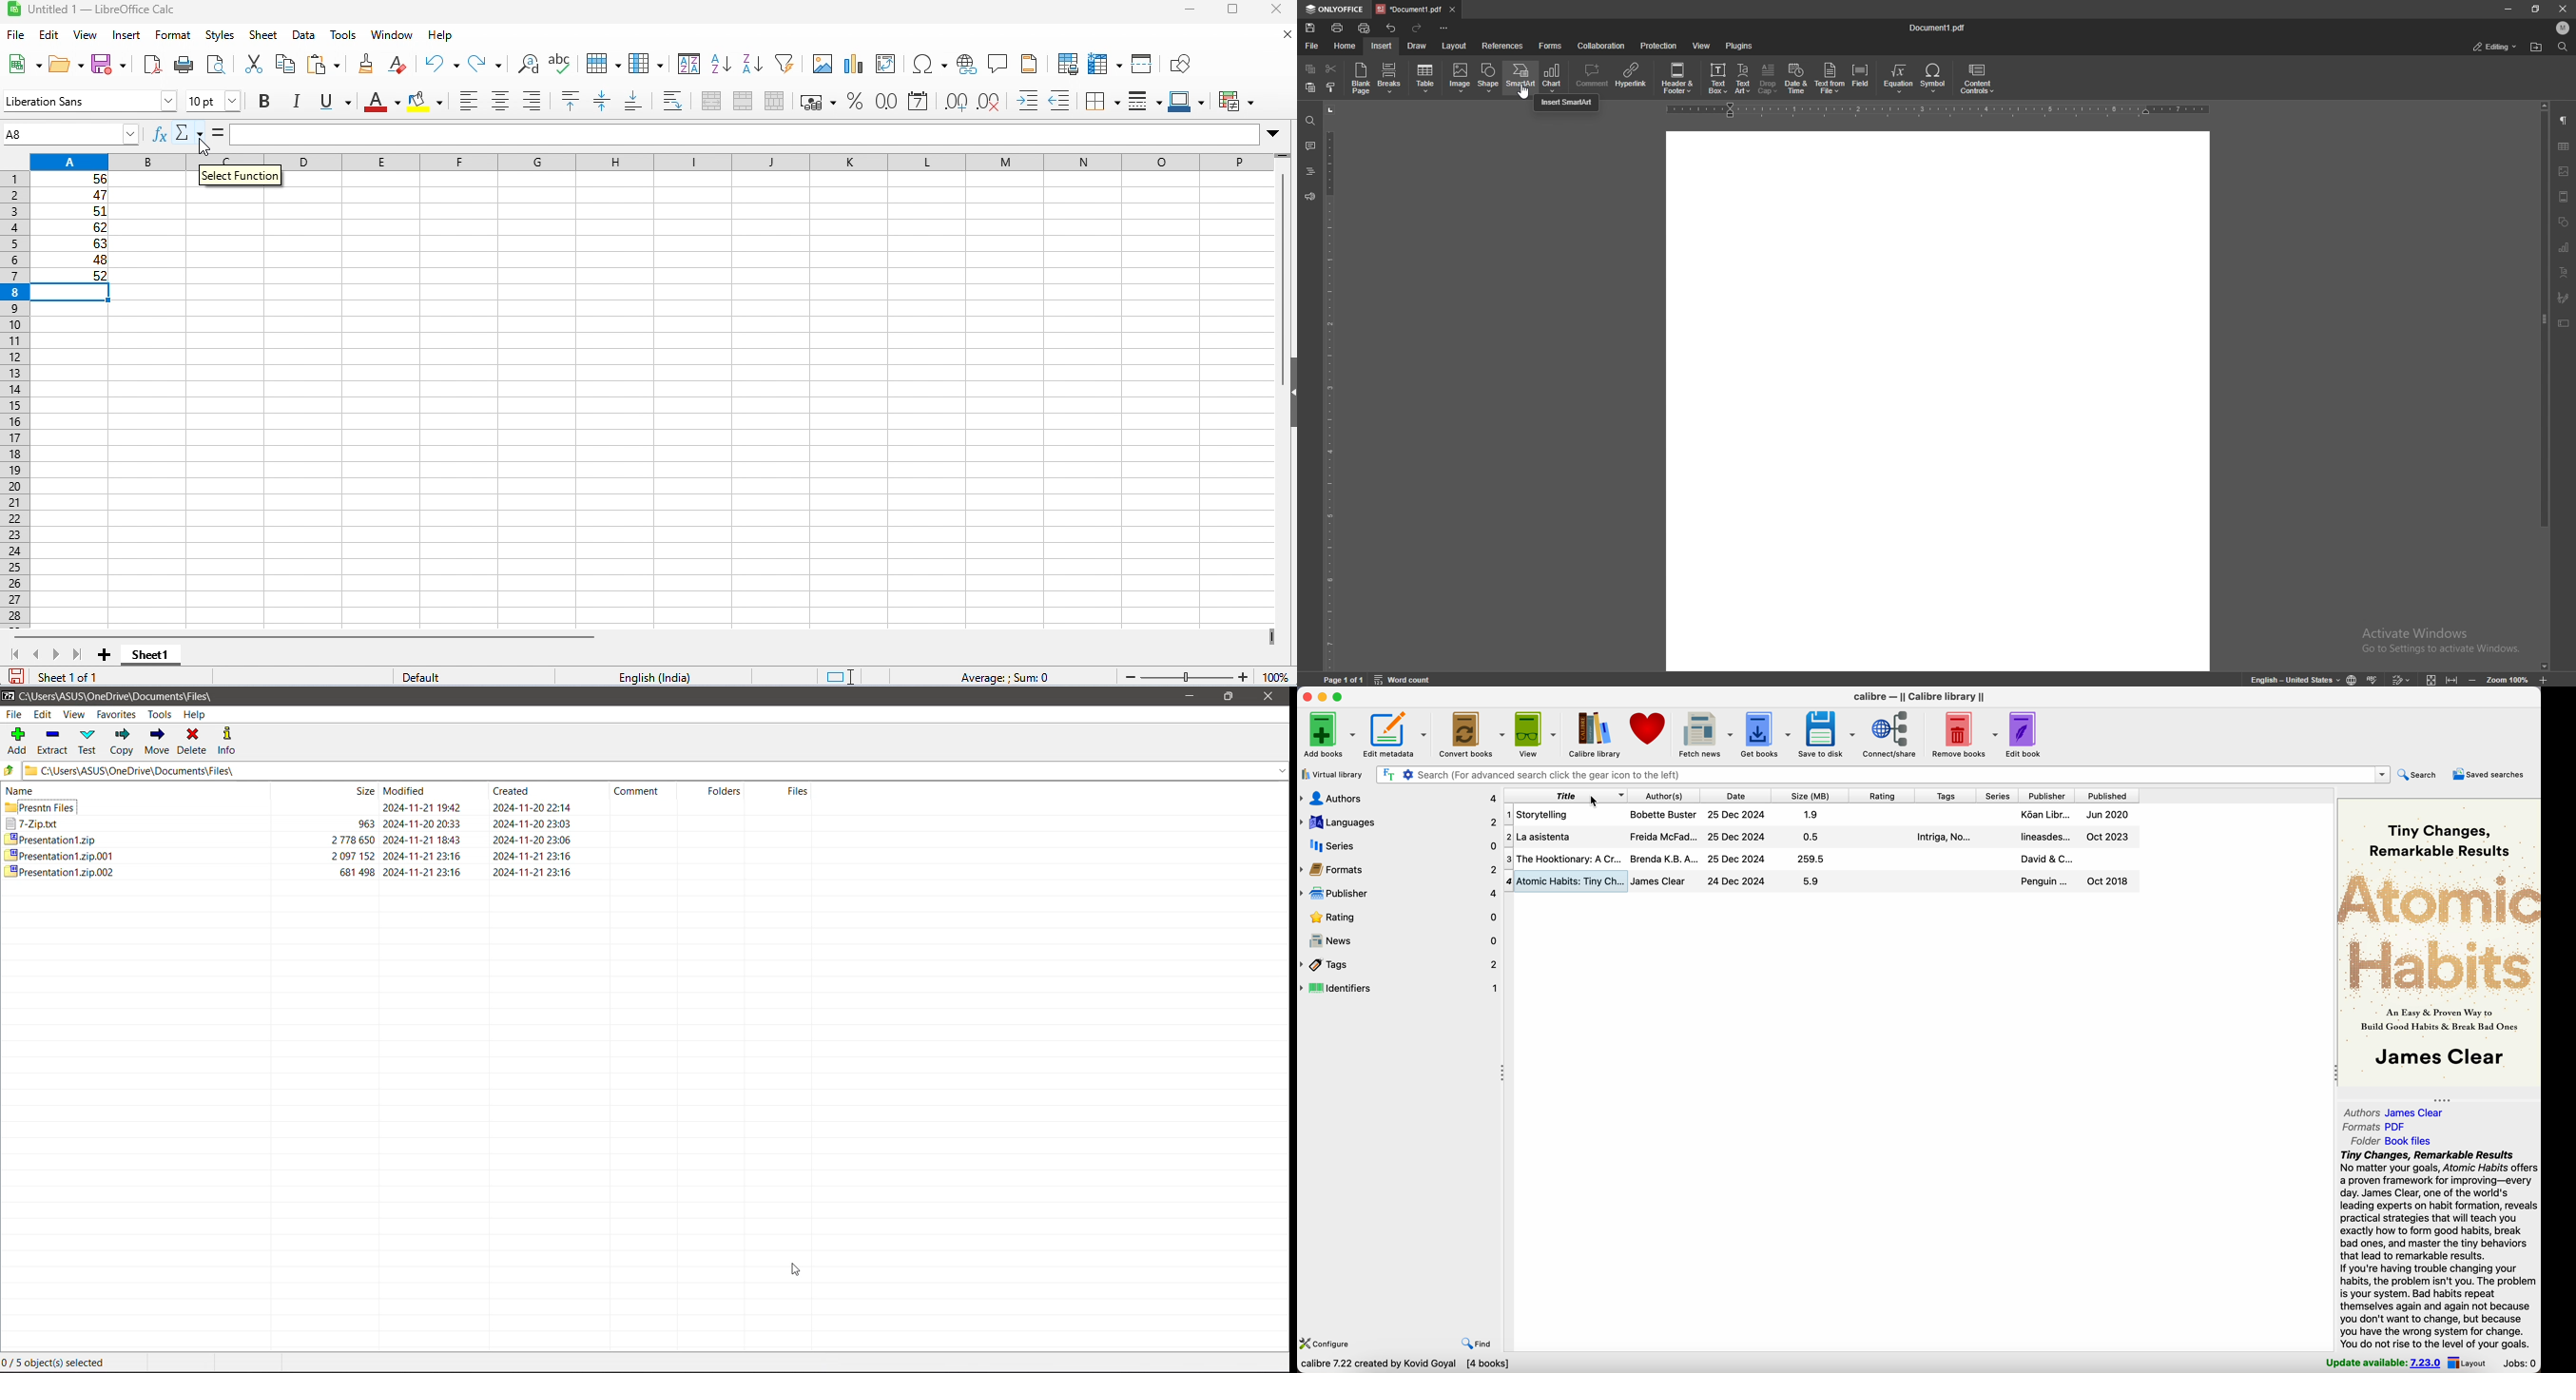 The height and width of the screenshot is (1400, 2576). I want to click on add decimal place, so click(955, 102).